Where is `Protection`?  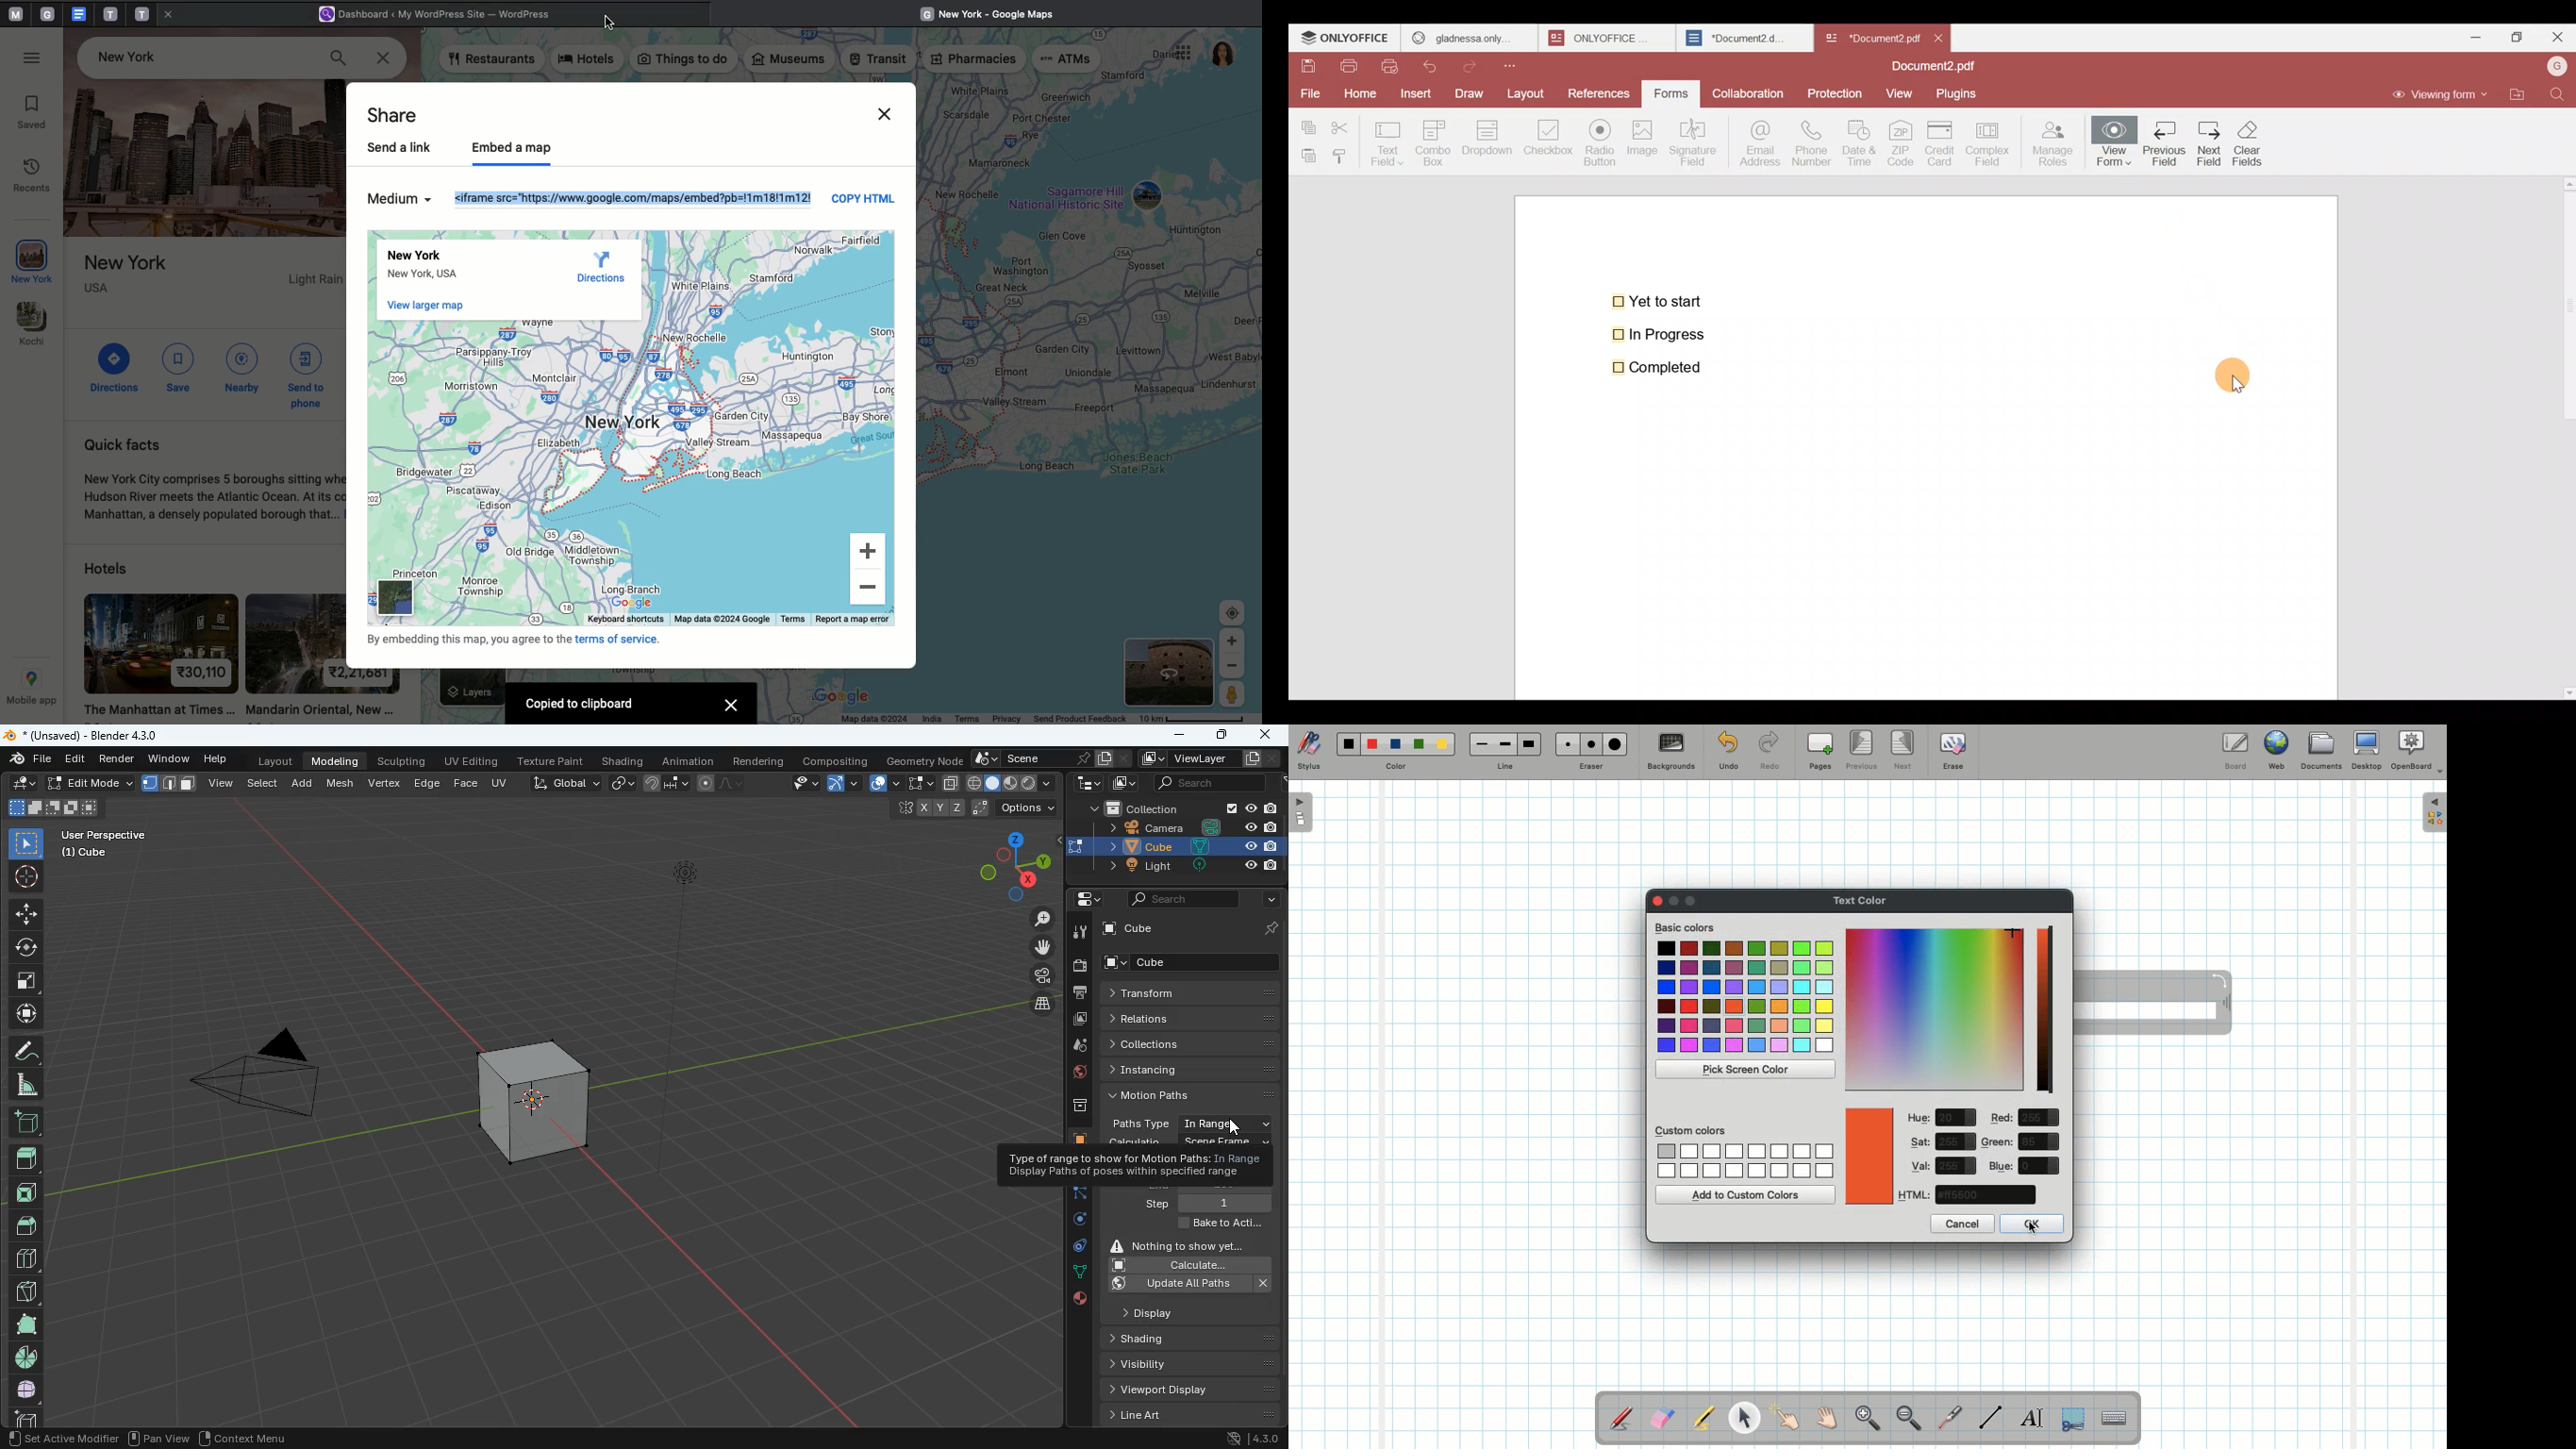 Protection is located at coordinates (1836, 93).